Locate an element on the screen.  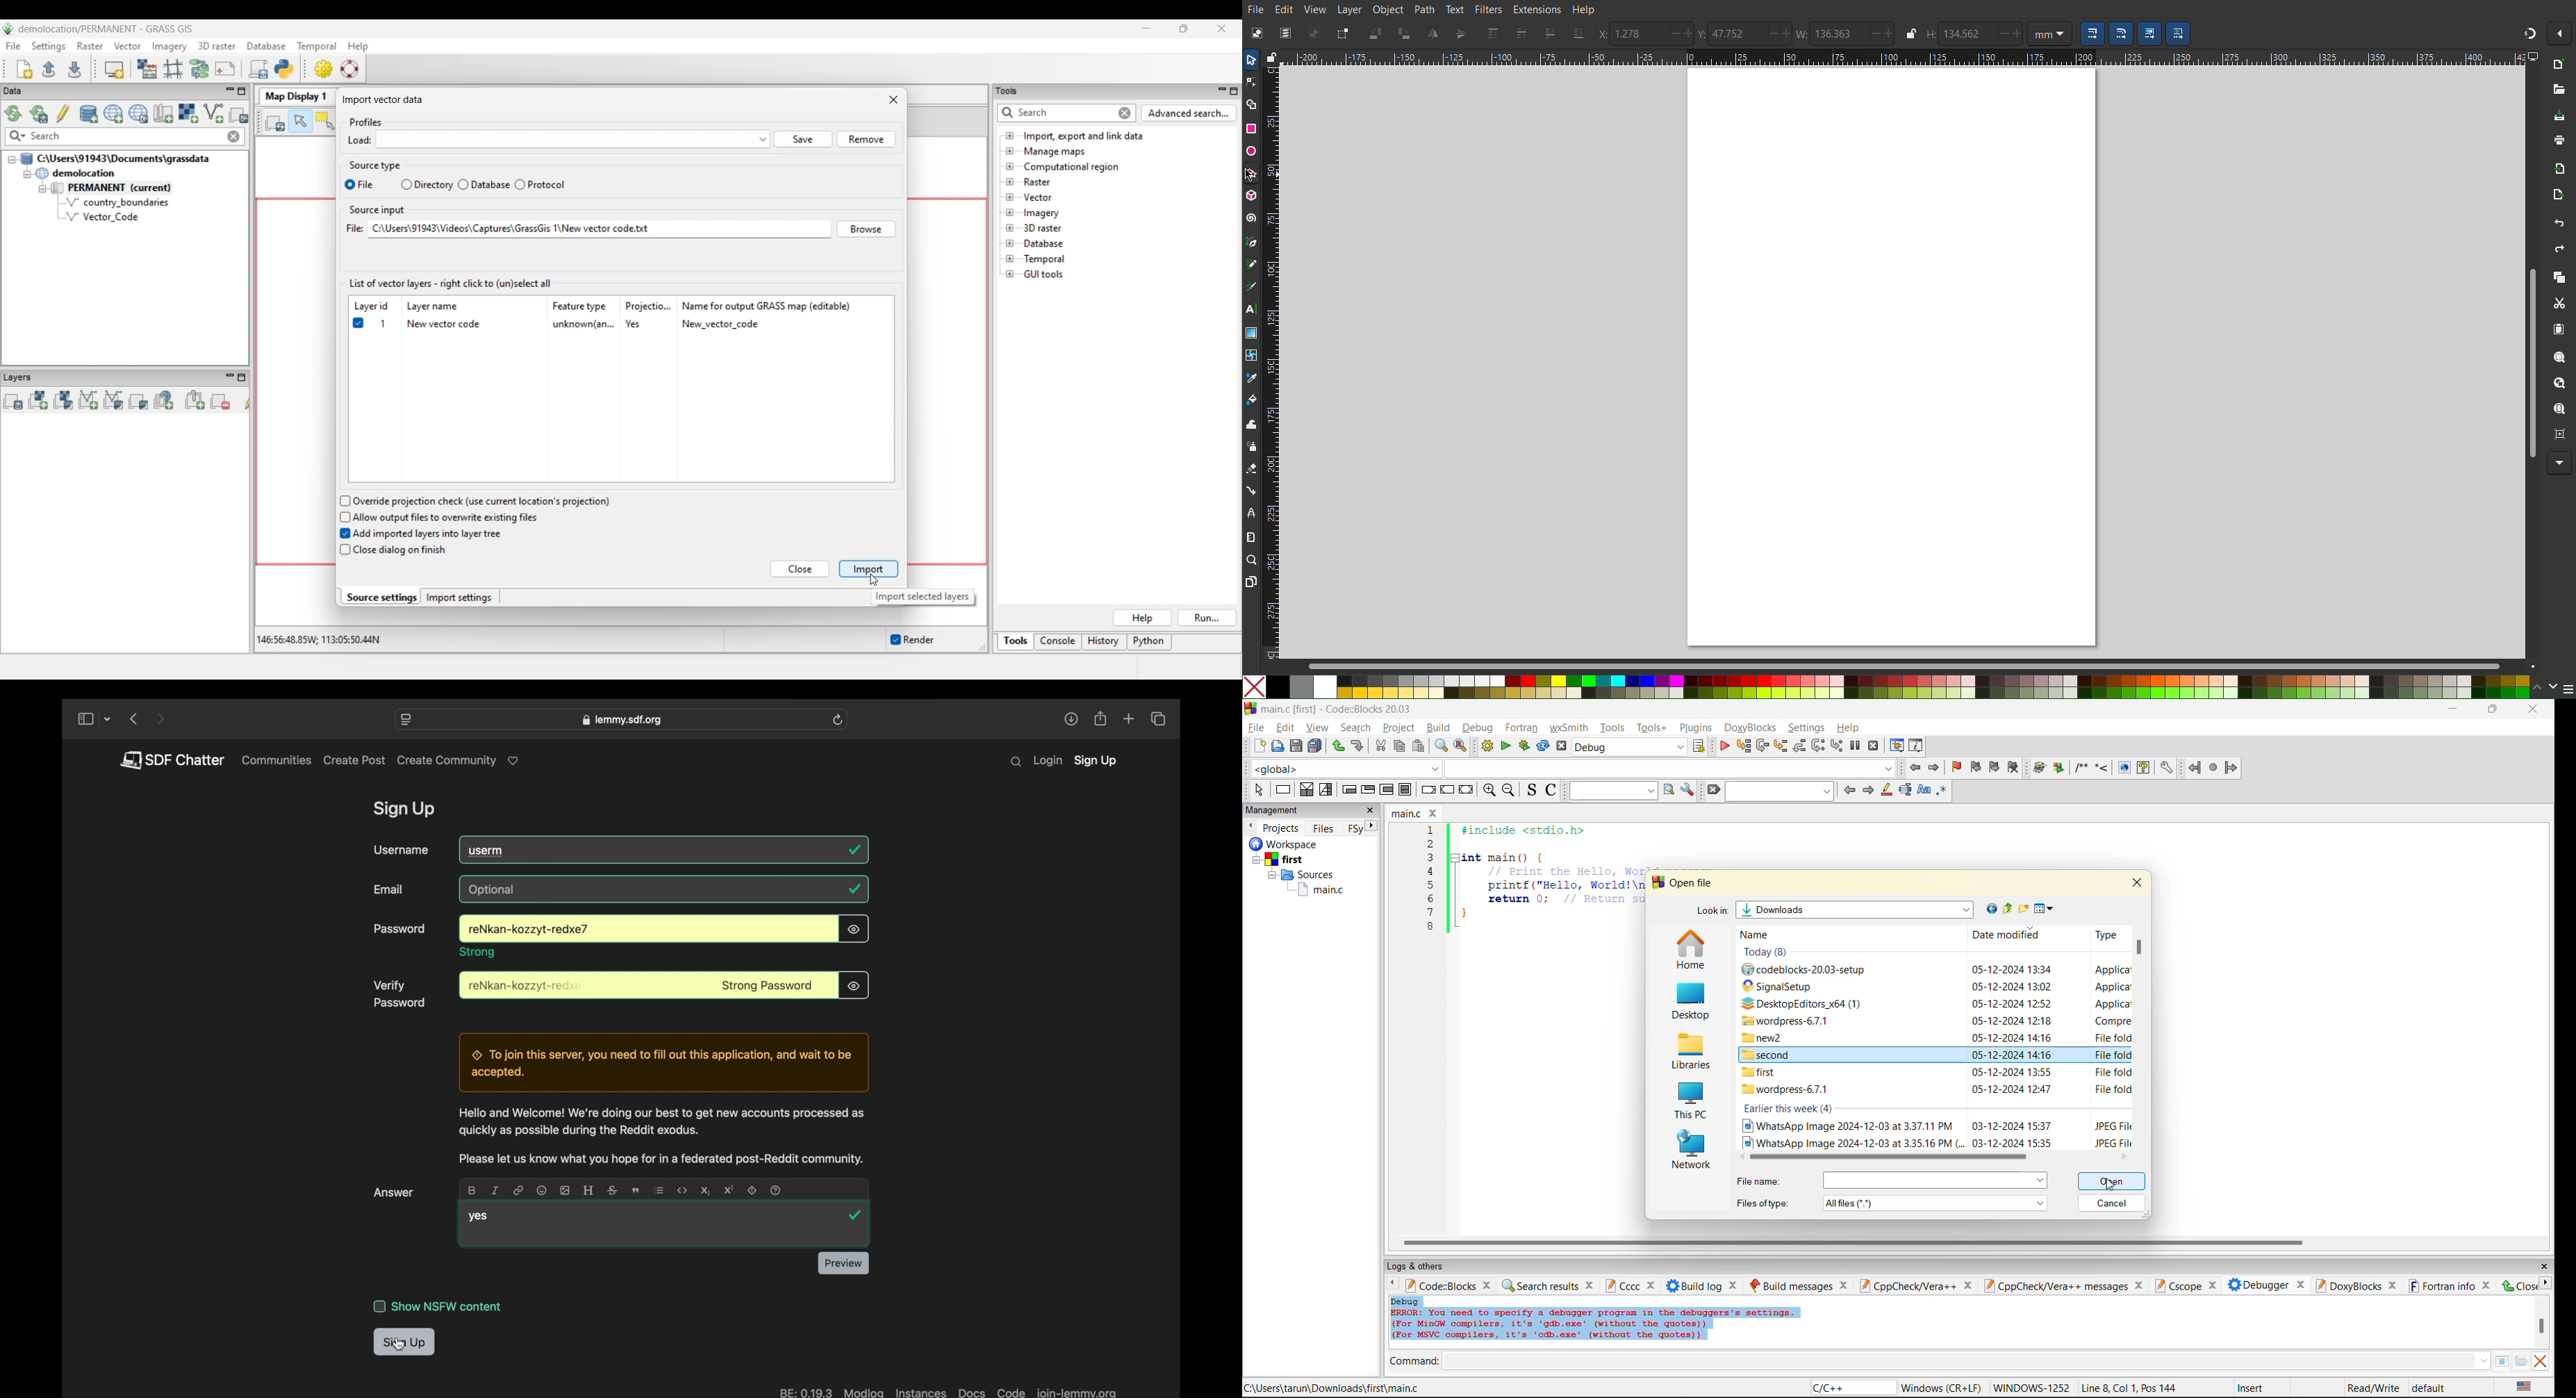
Scaling Options is located at coordinates (2149, 35).